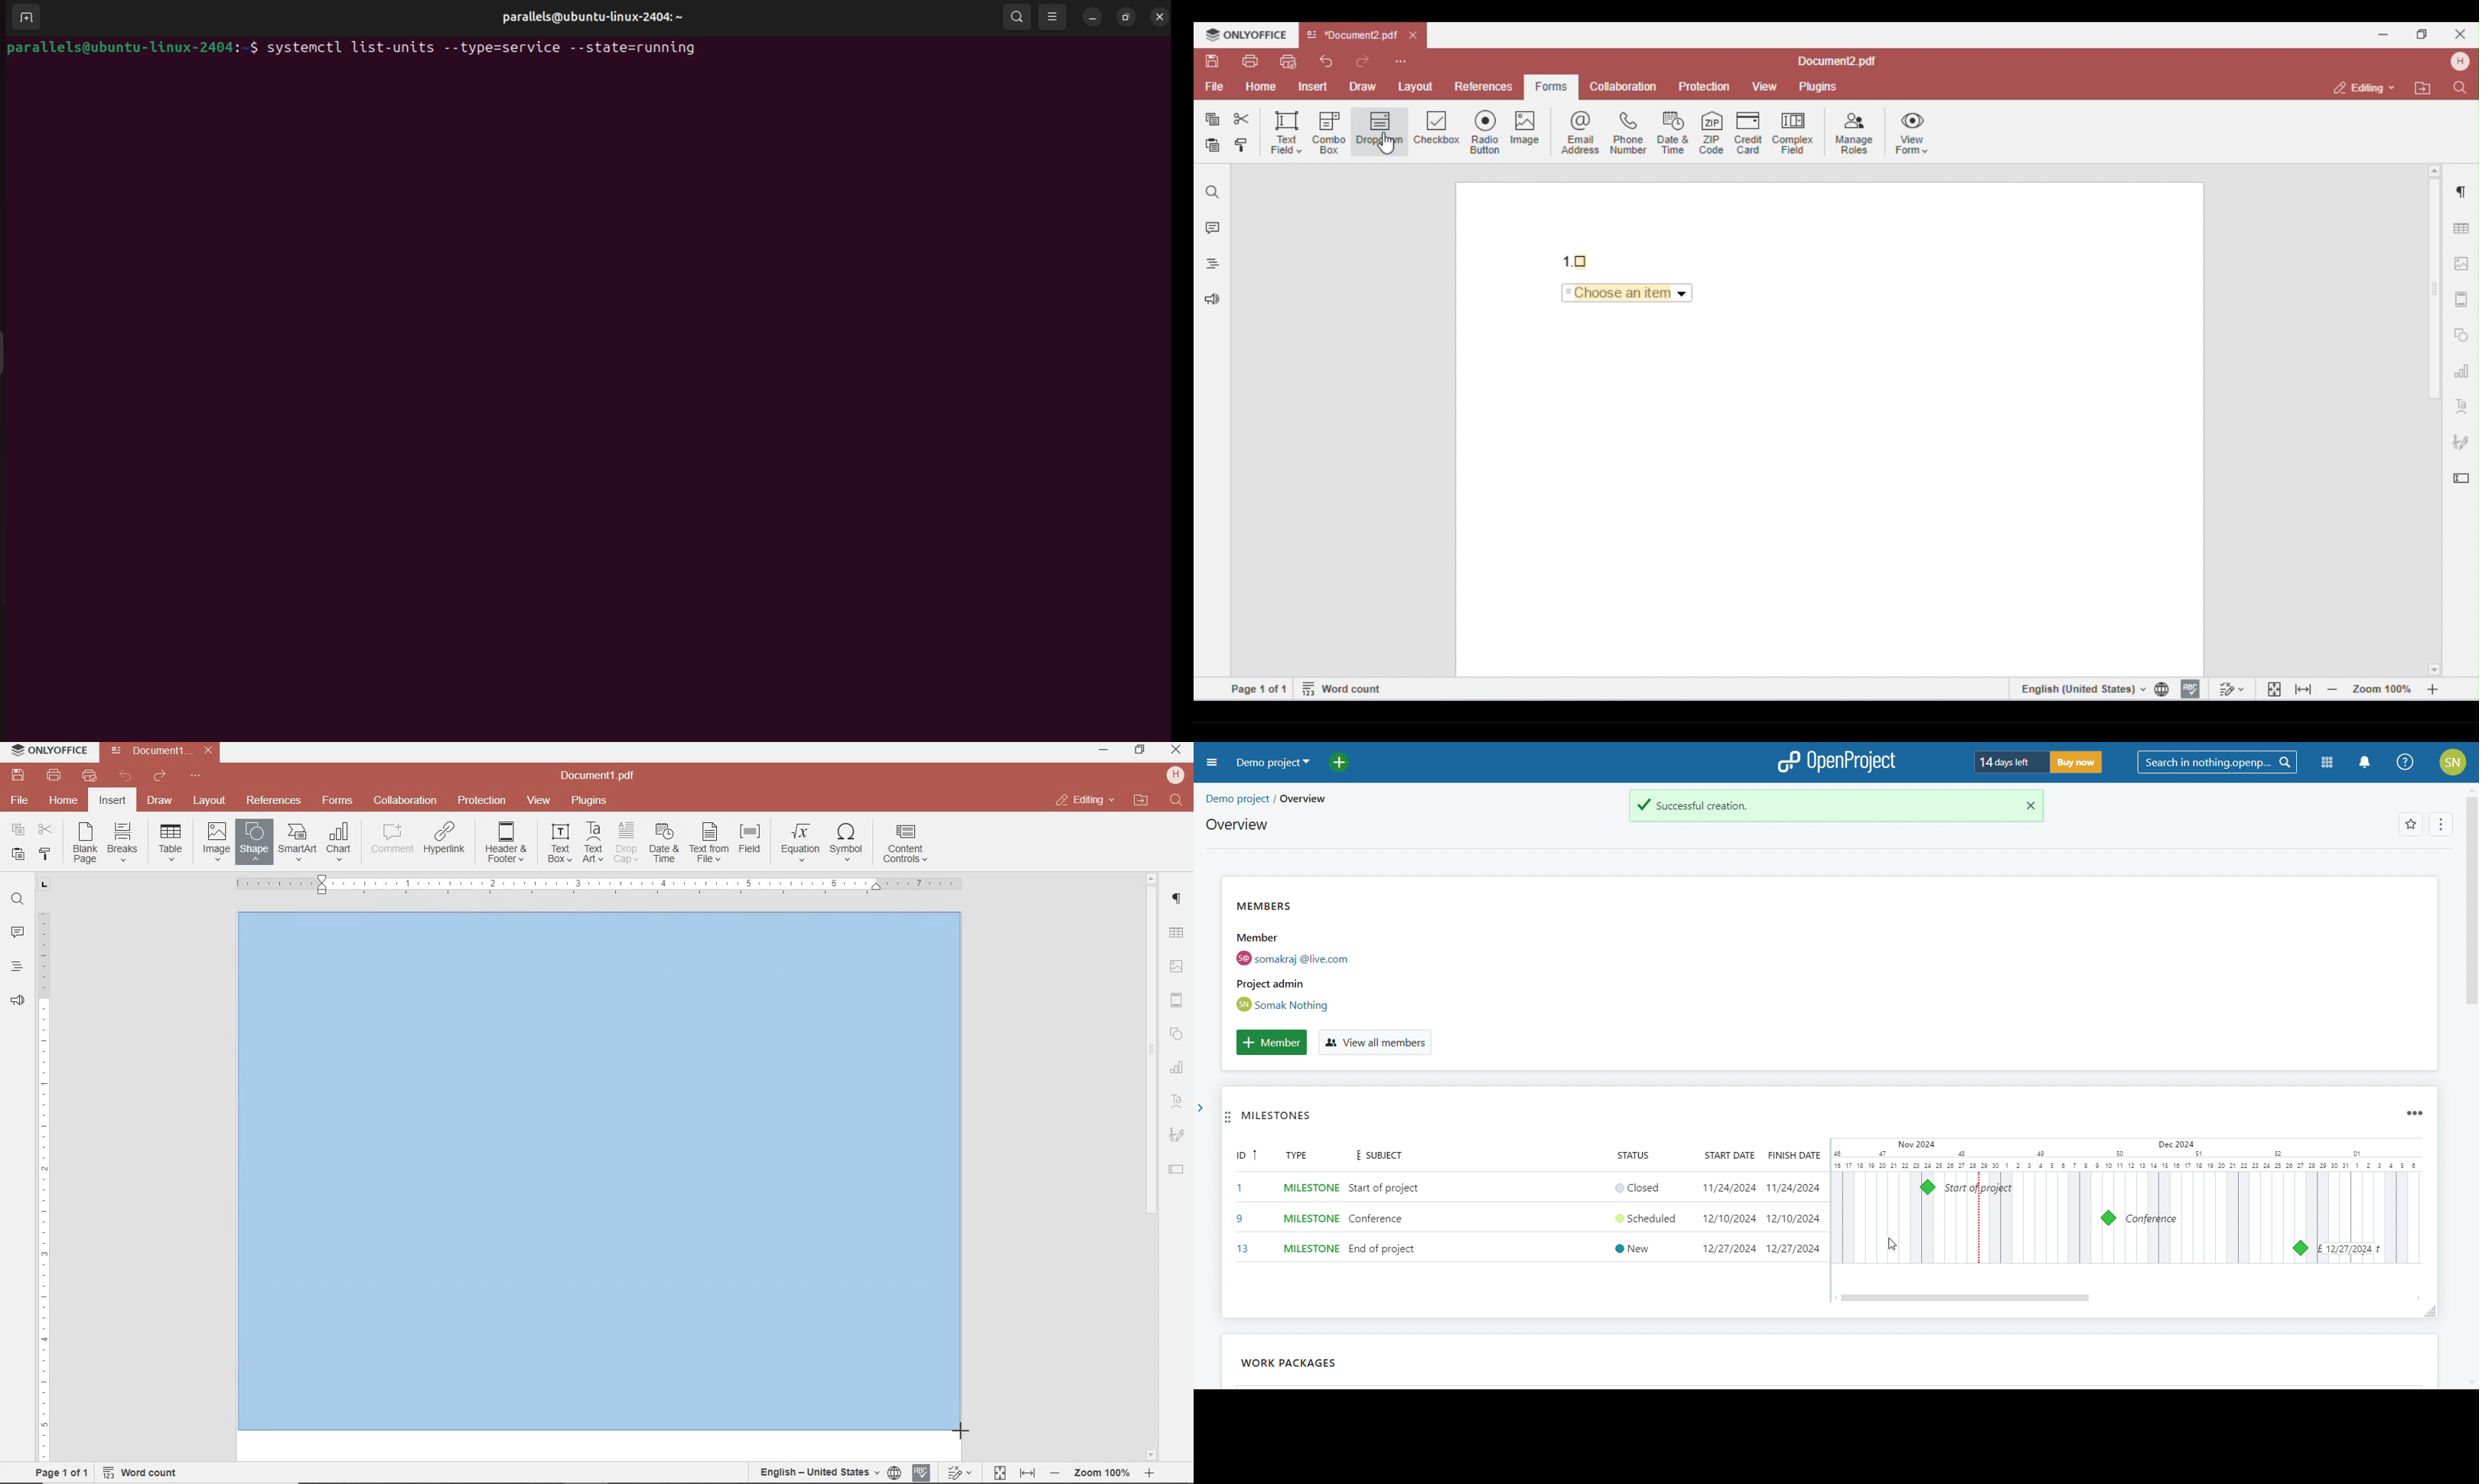 The width and height of the screenshot is (2492, 1484). I want to click on TEXT FIELD, so click(1177, 1168).